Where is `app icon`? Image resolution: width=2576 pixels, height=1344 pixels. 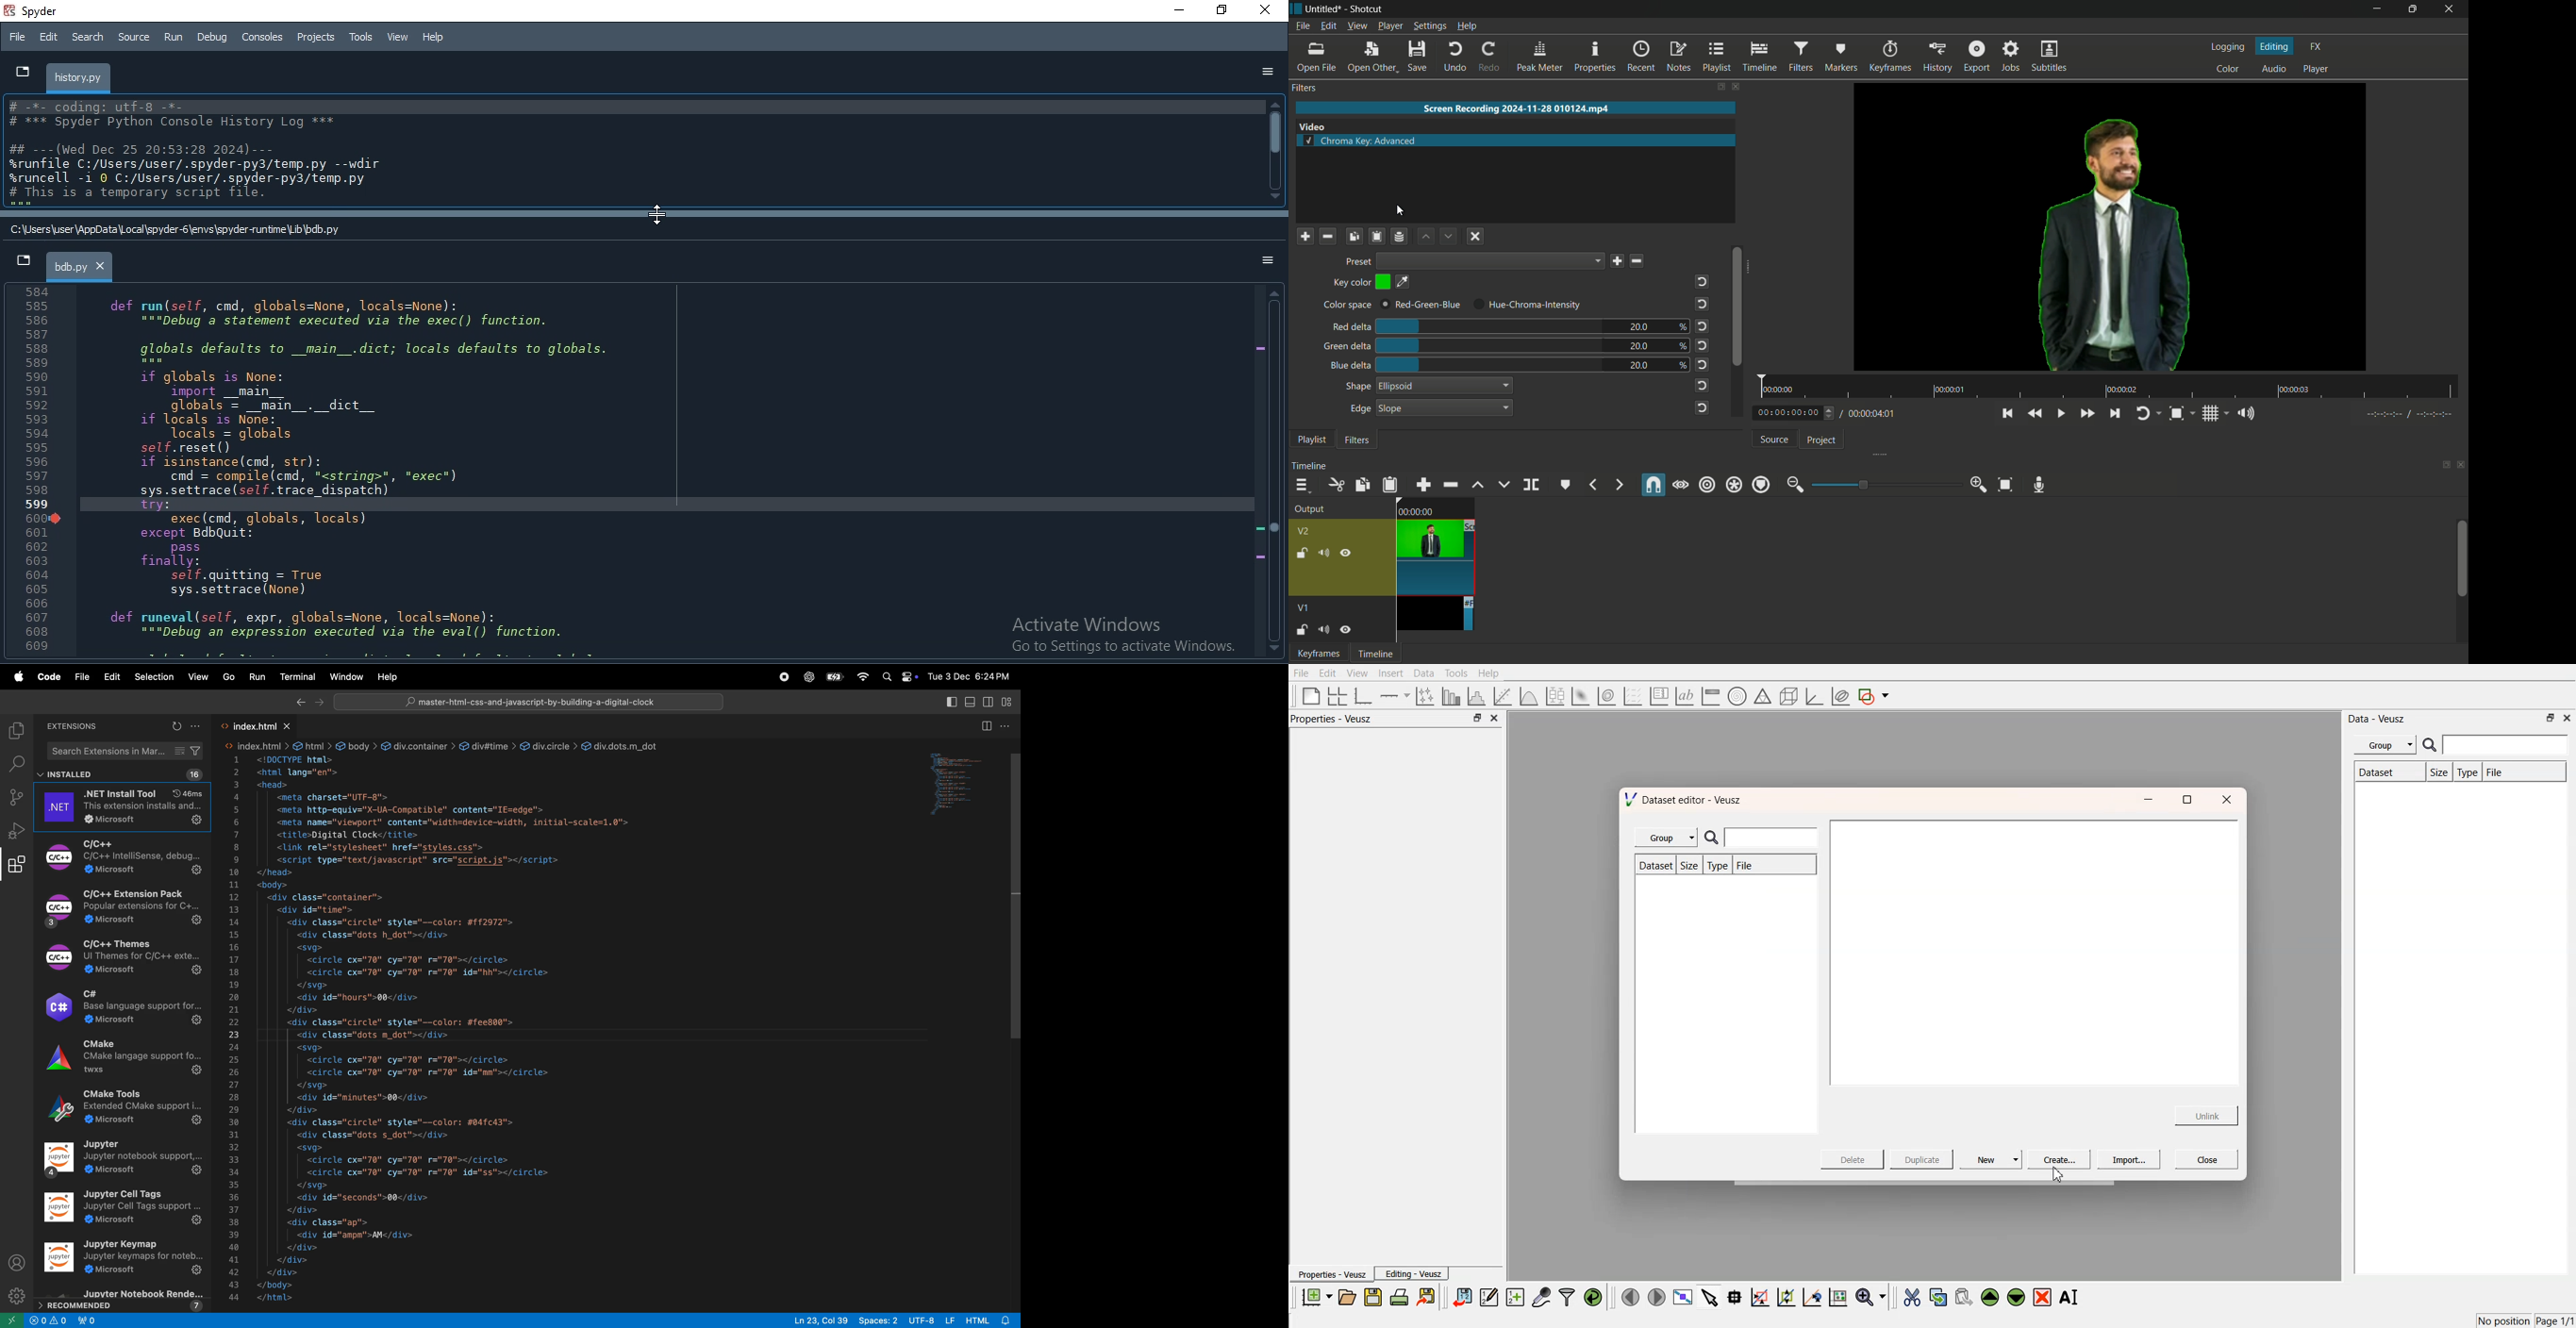 app icon is located at coordinates (1296, 9).